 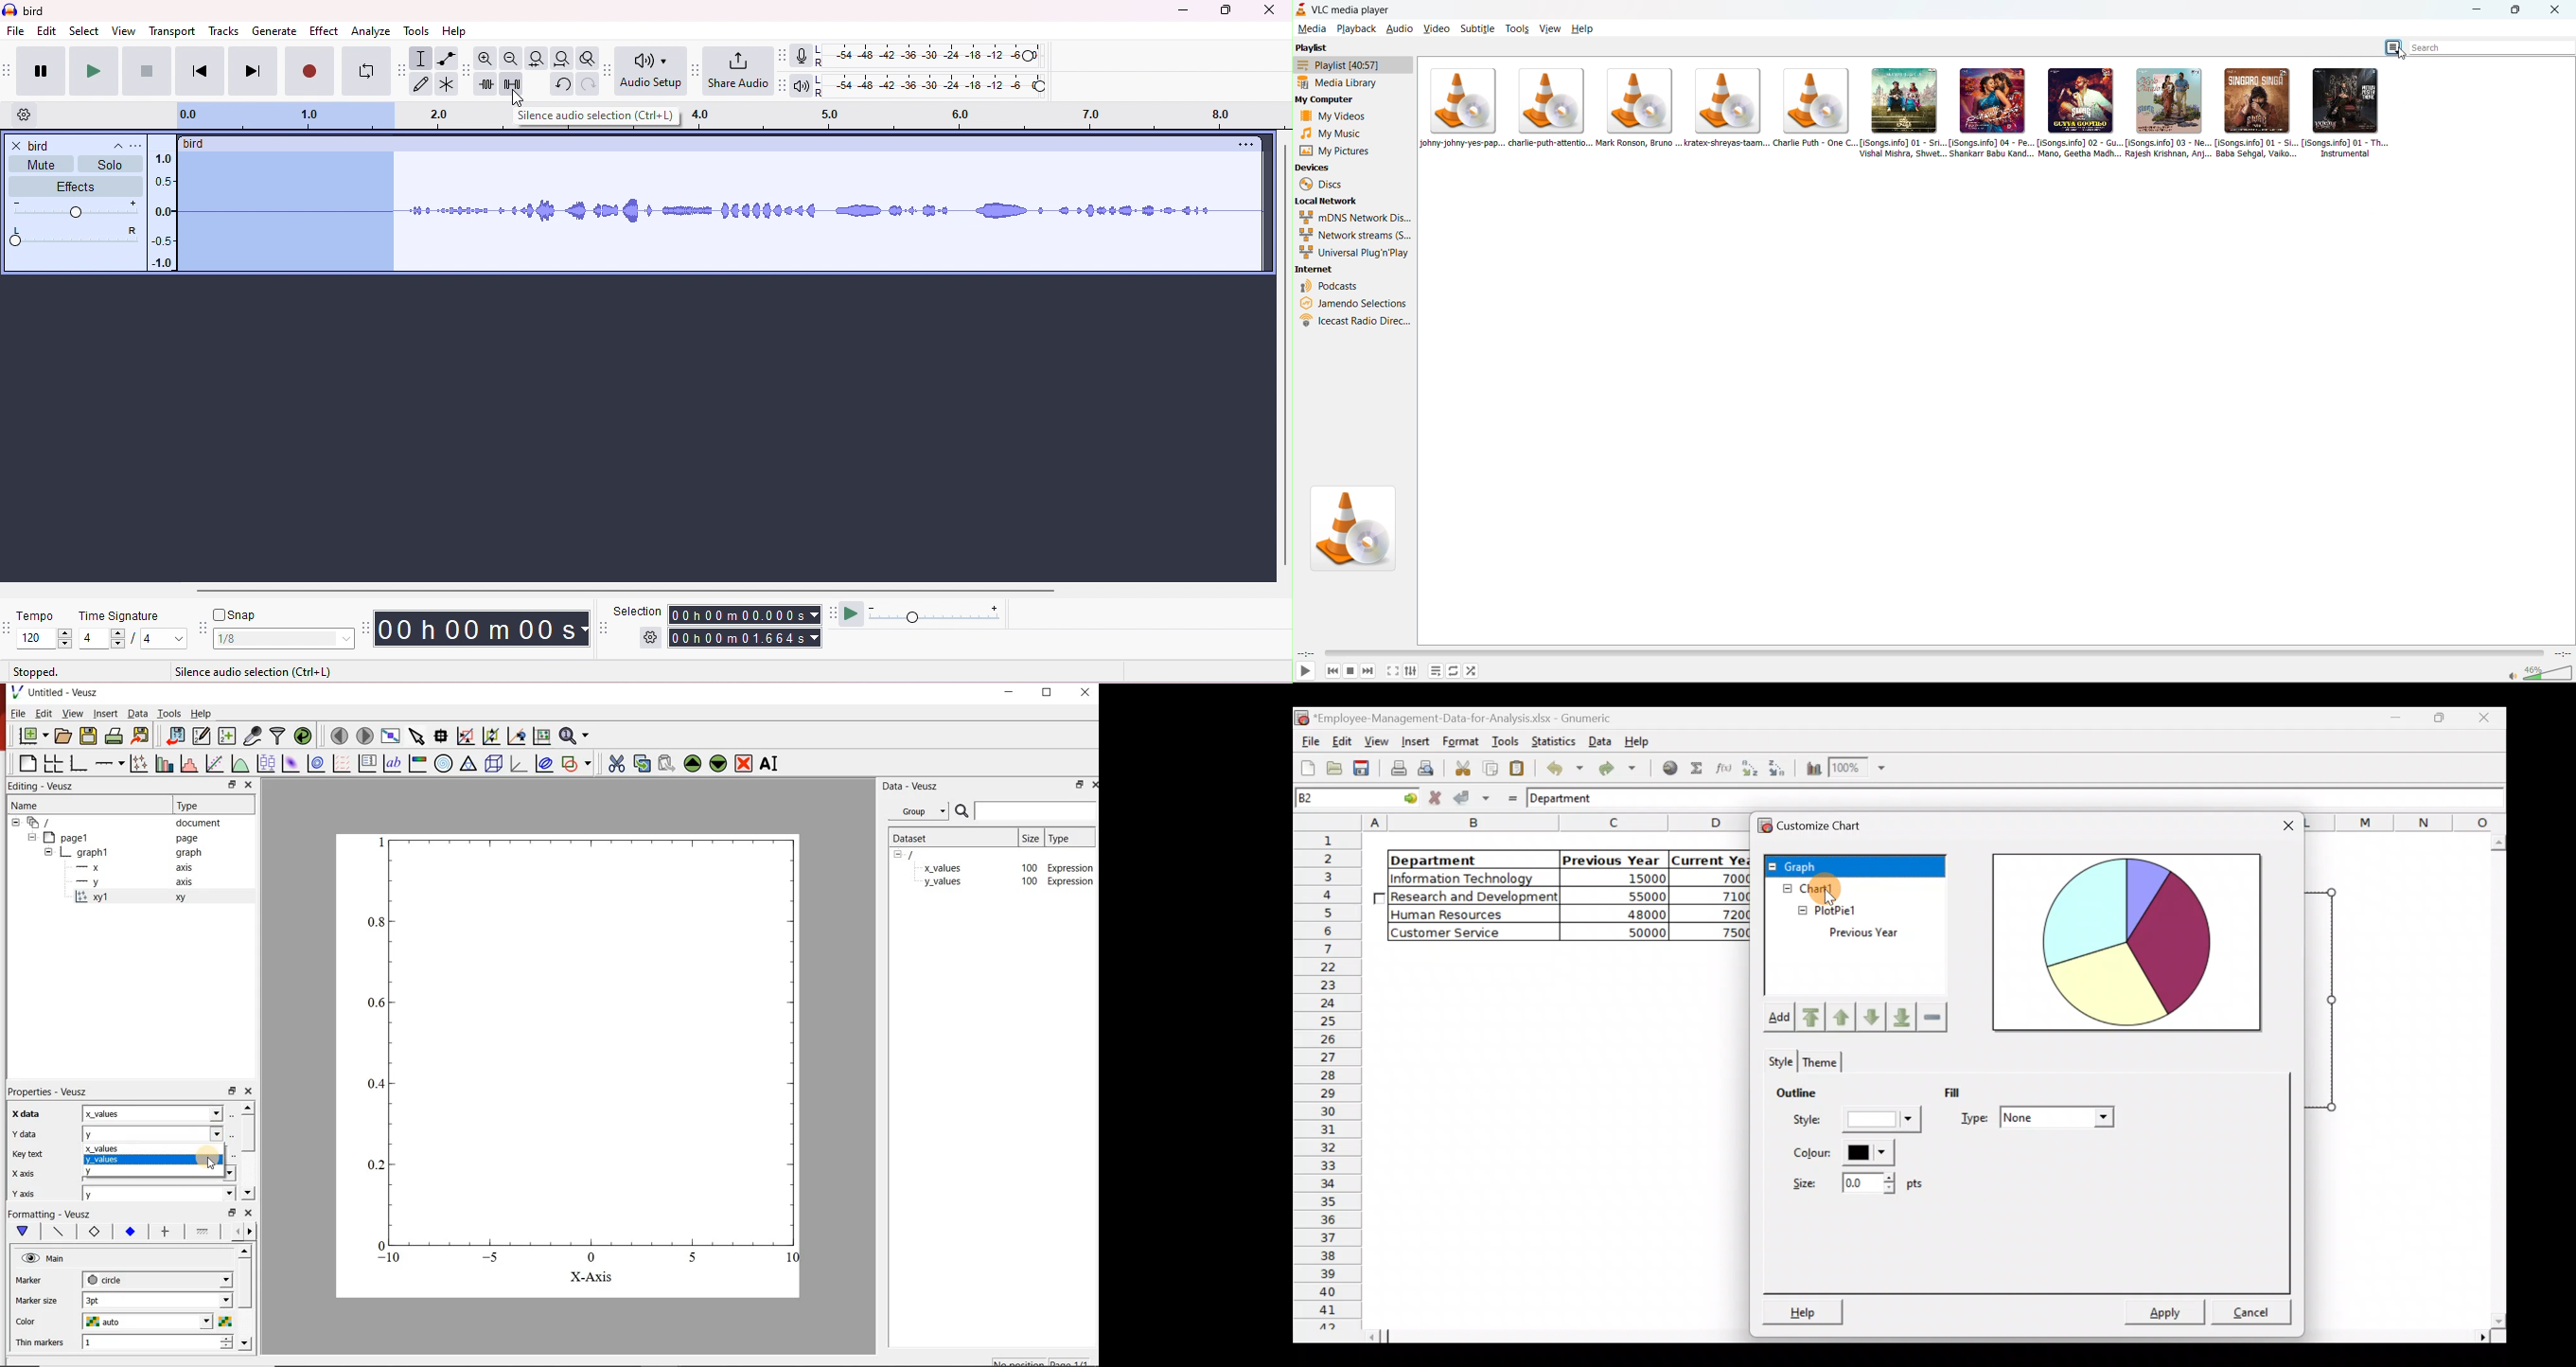 What do you see at coordinates (1093, 784) in the screenshot?
I see `close` at bounding box center [1093, 784].